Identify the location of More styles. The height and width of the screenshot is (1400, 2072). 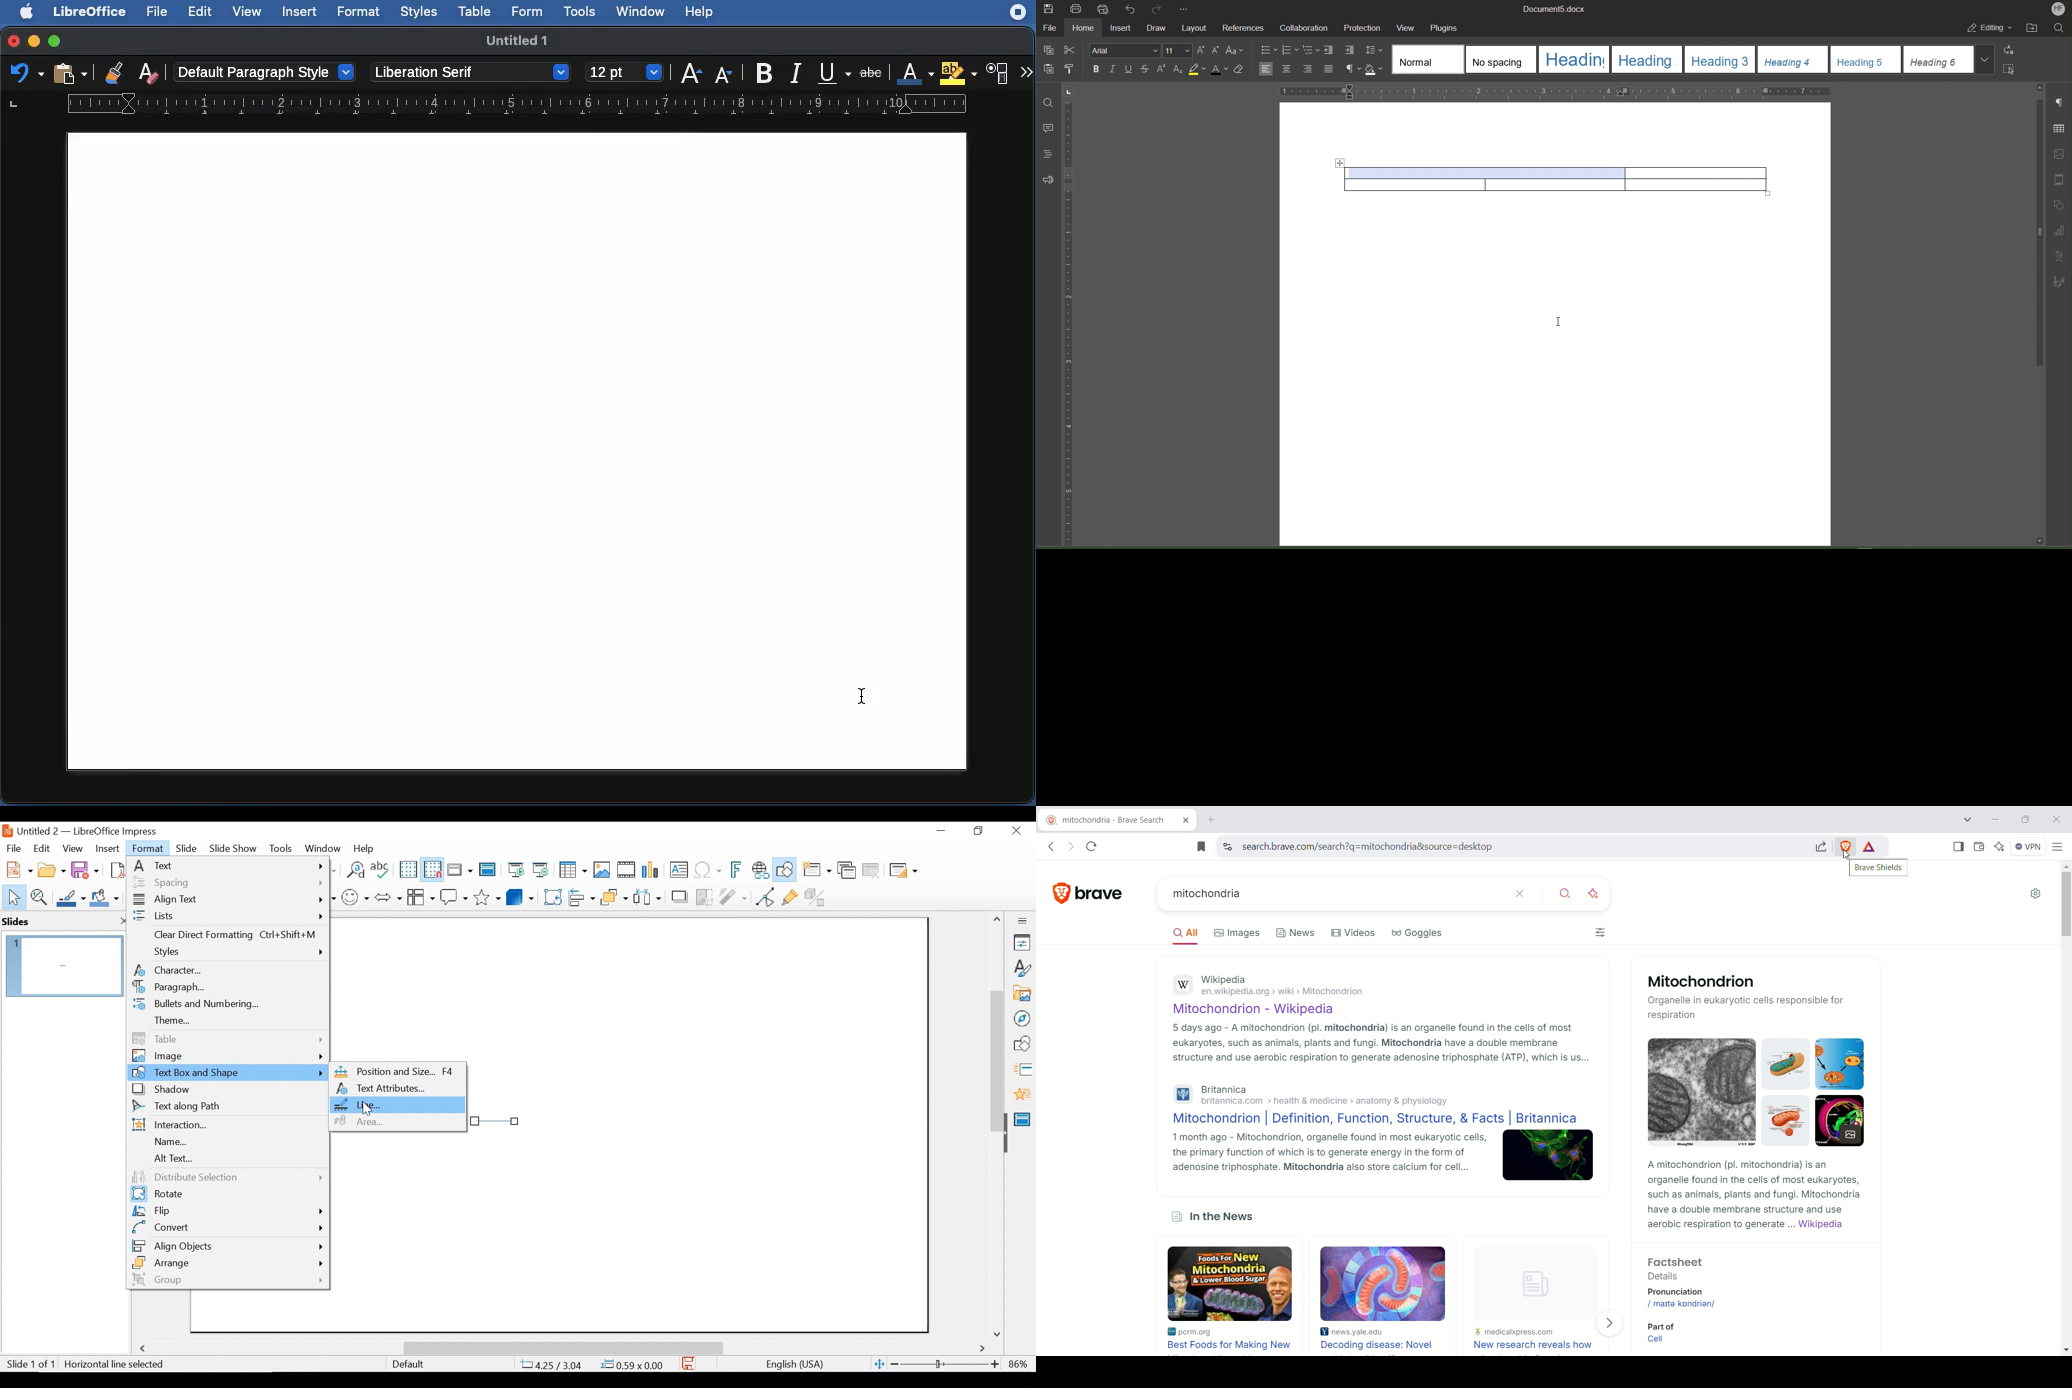
(1985, 58).